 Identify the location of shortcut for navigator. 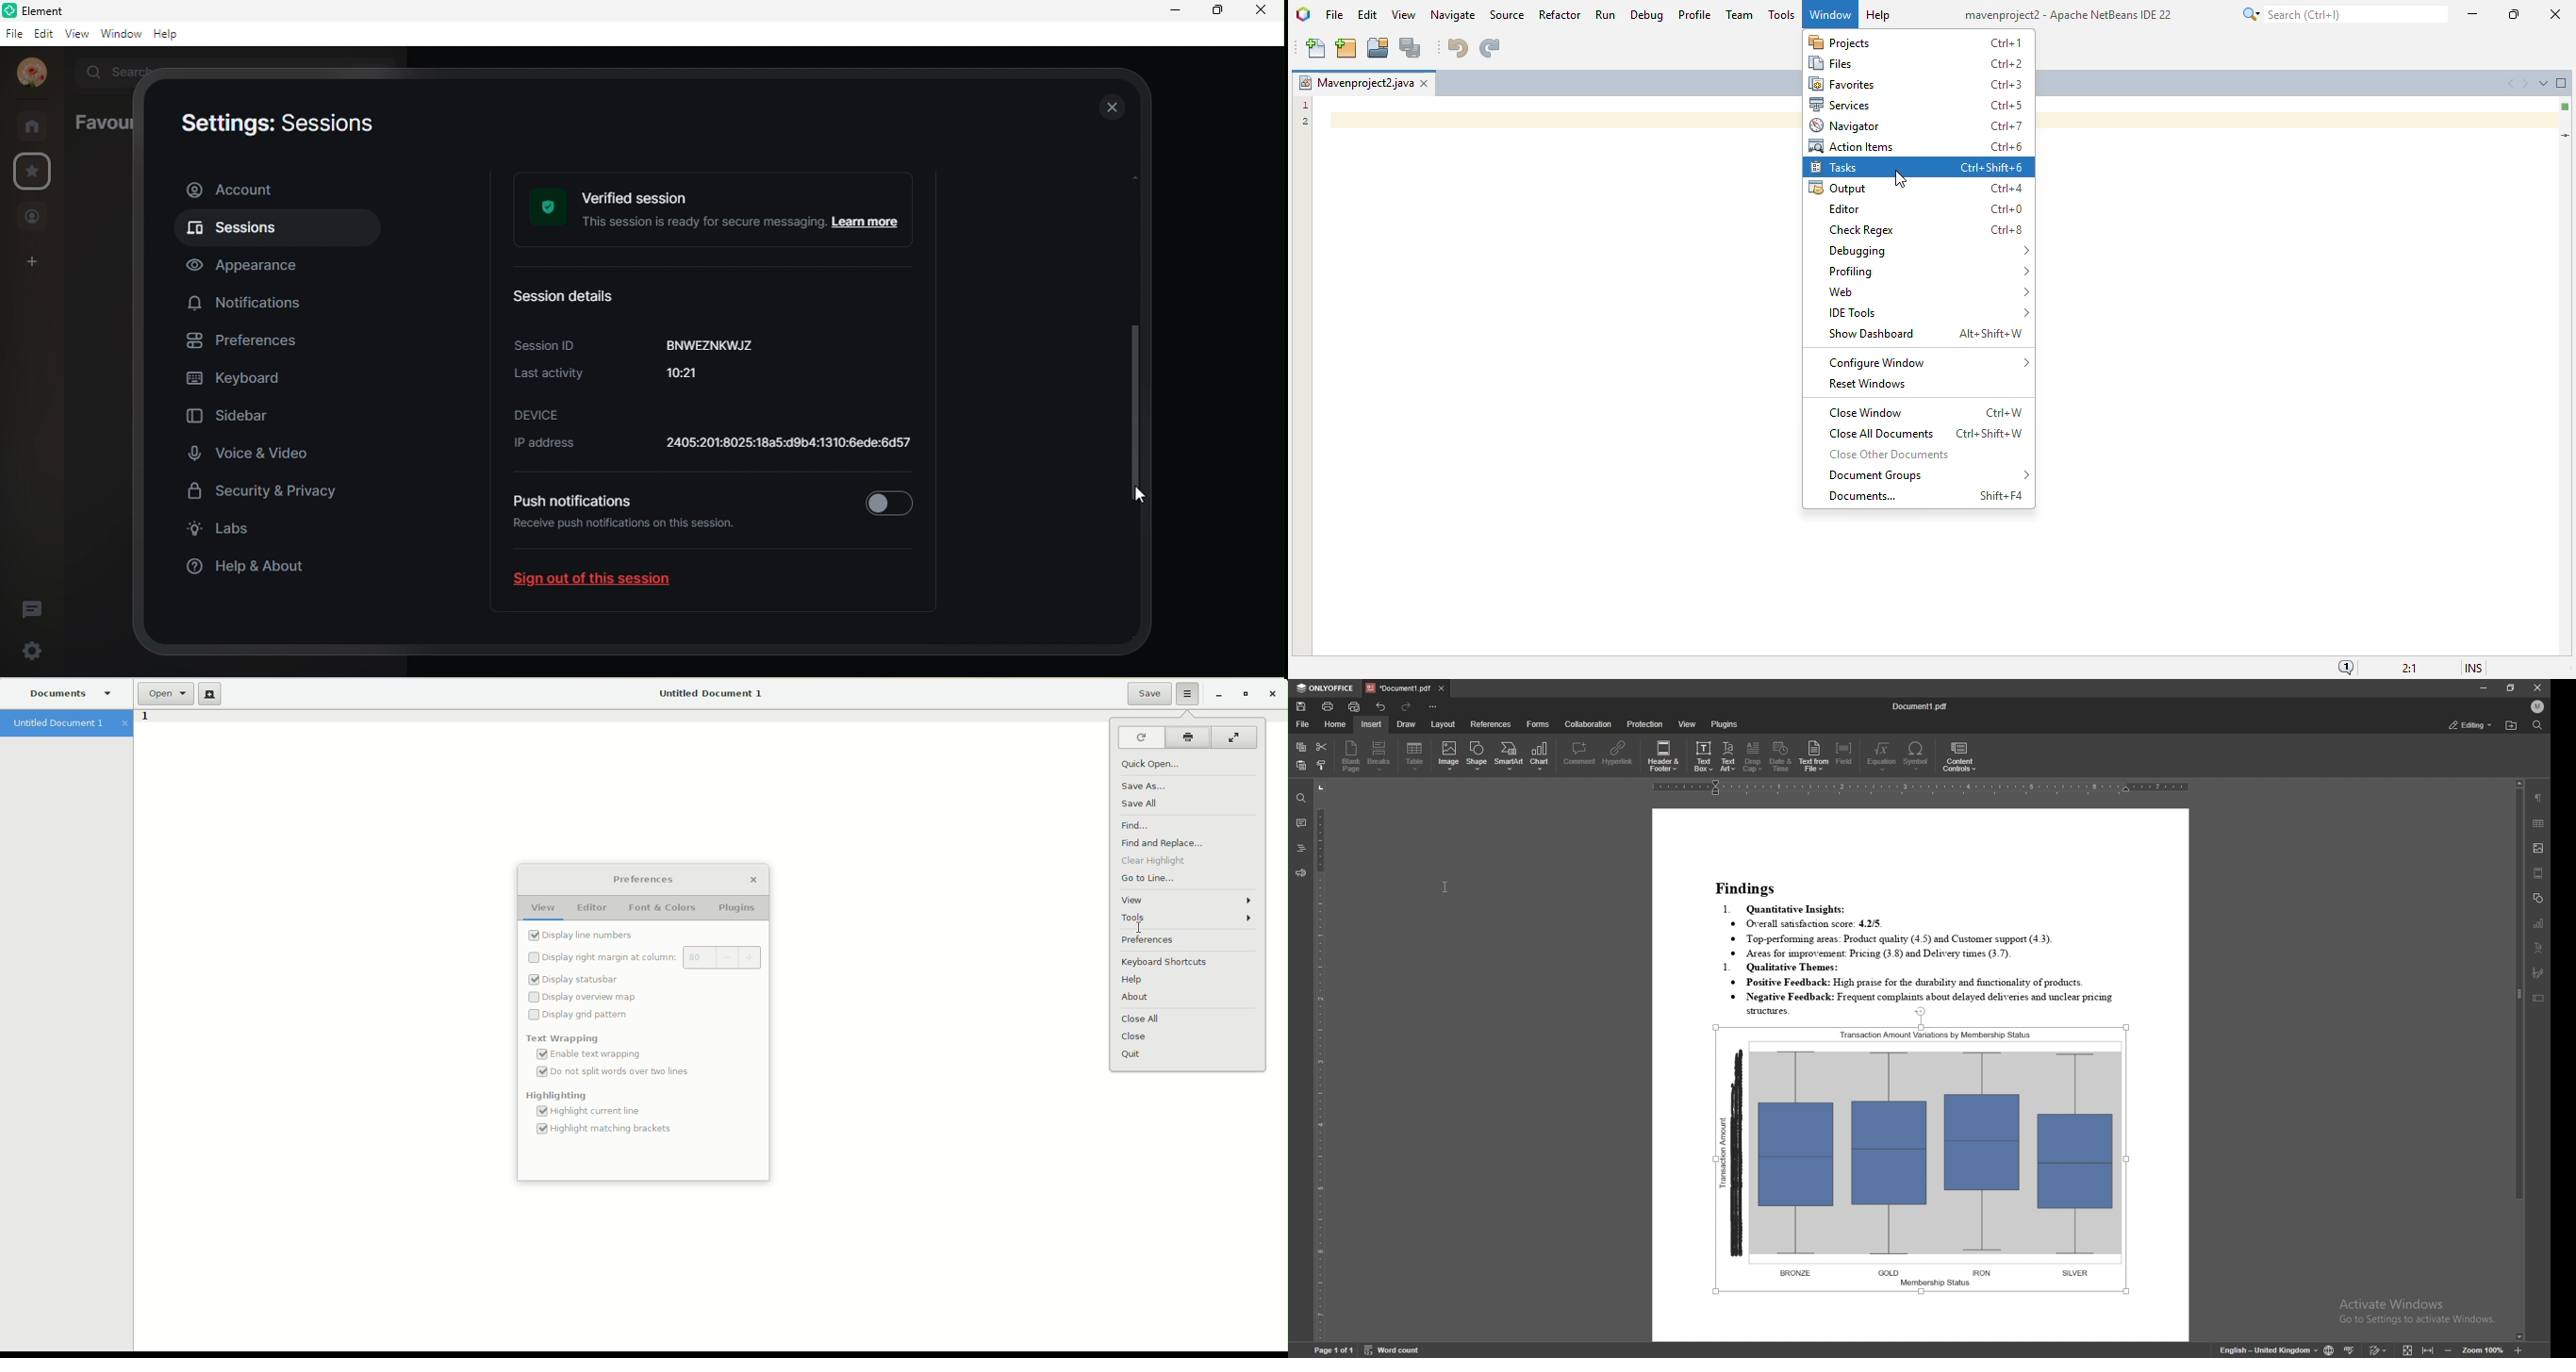
(2007, 126).